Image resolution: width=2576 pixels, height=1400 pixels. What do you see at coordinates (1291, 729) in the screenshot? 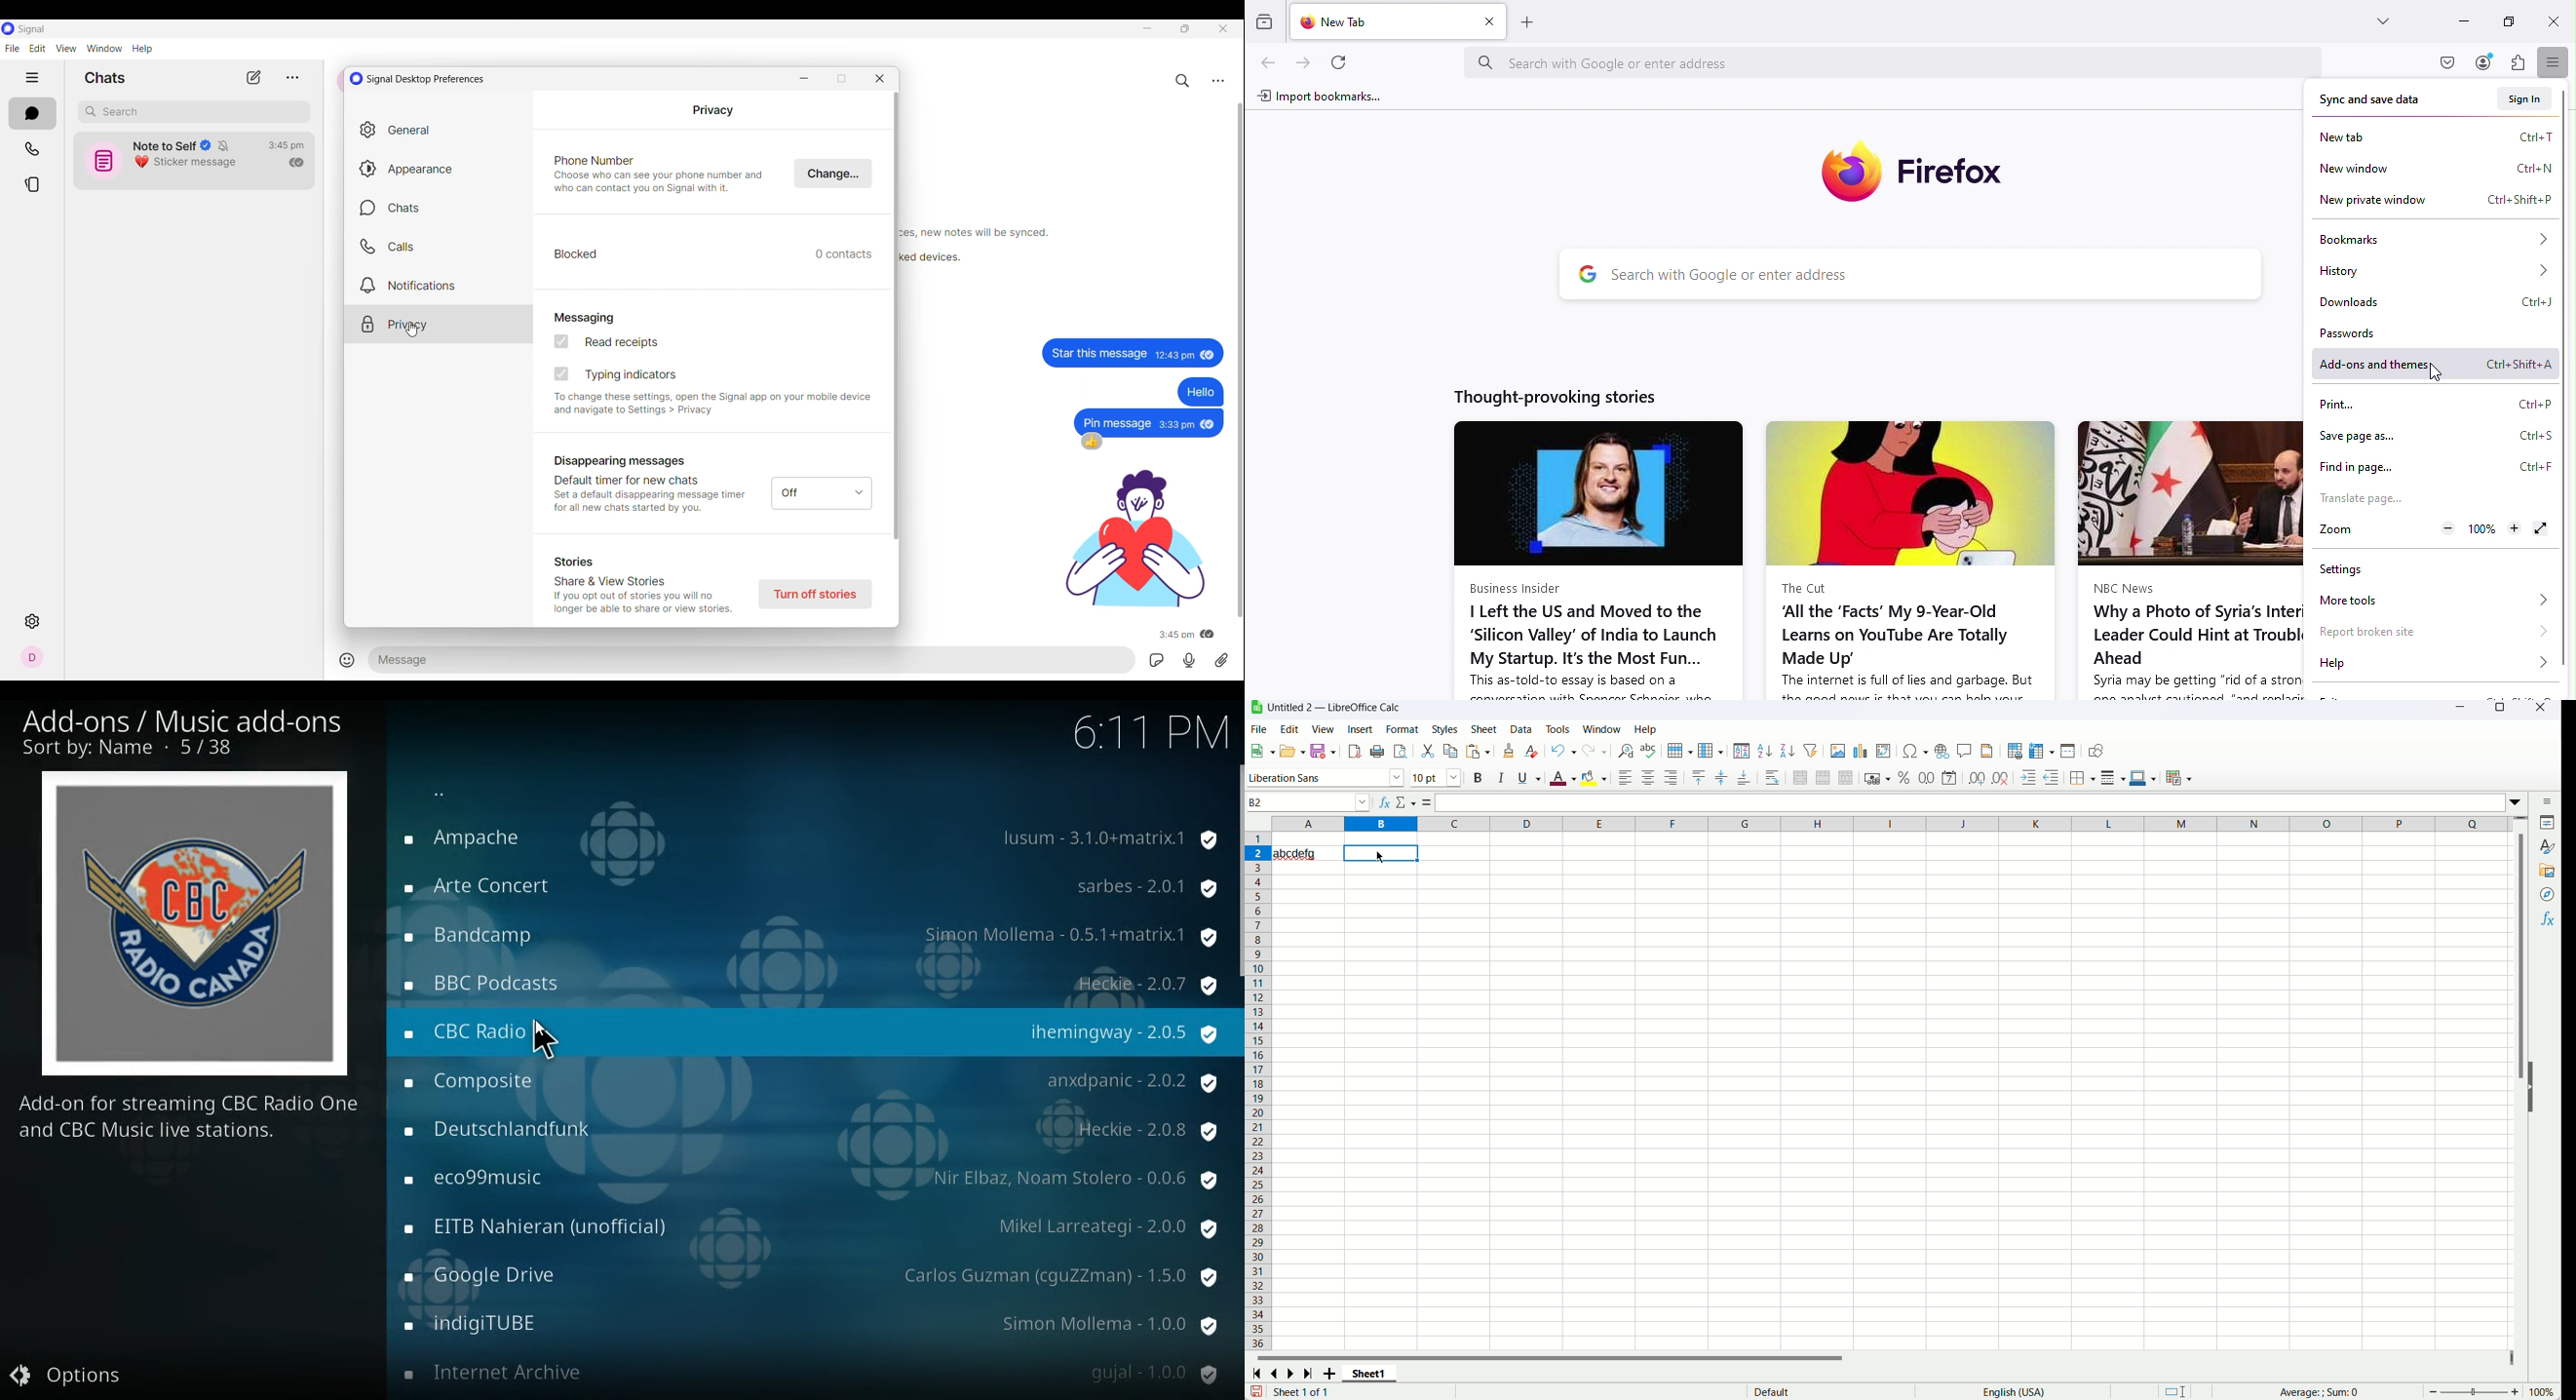
I see `edit` at bounding box center [1291, 729].